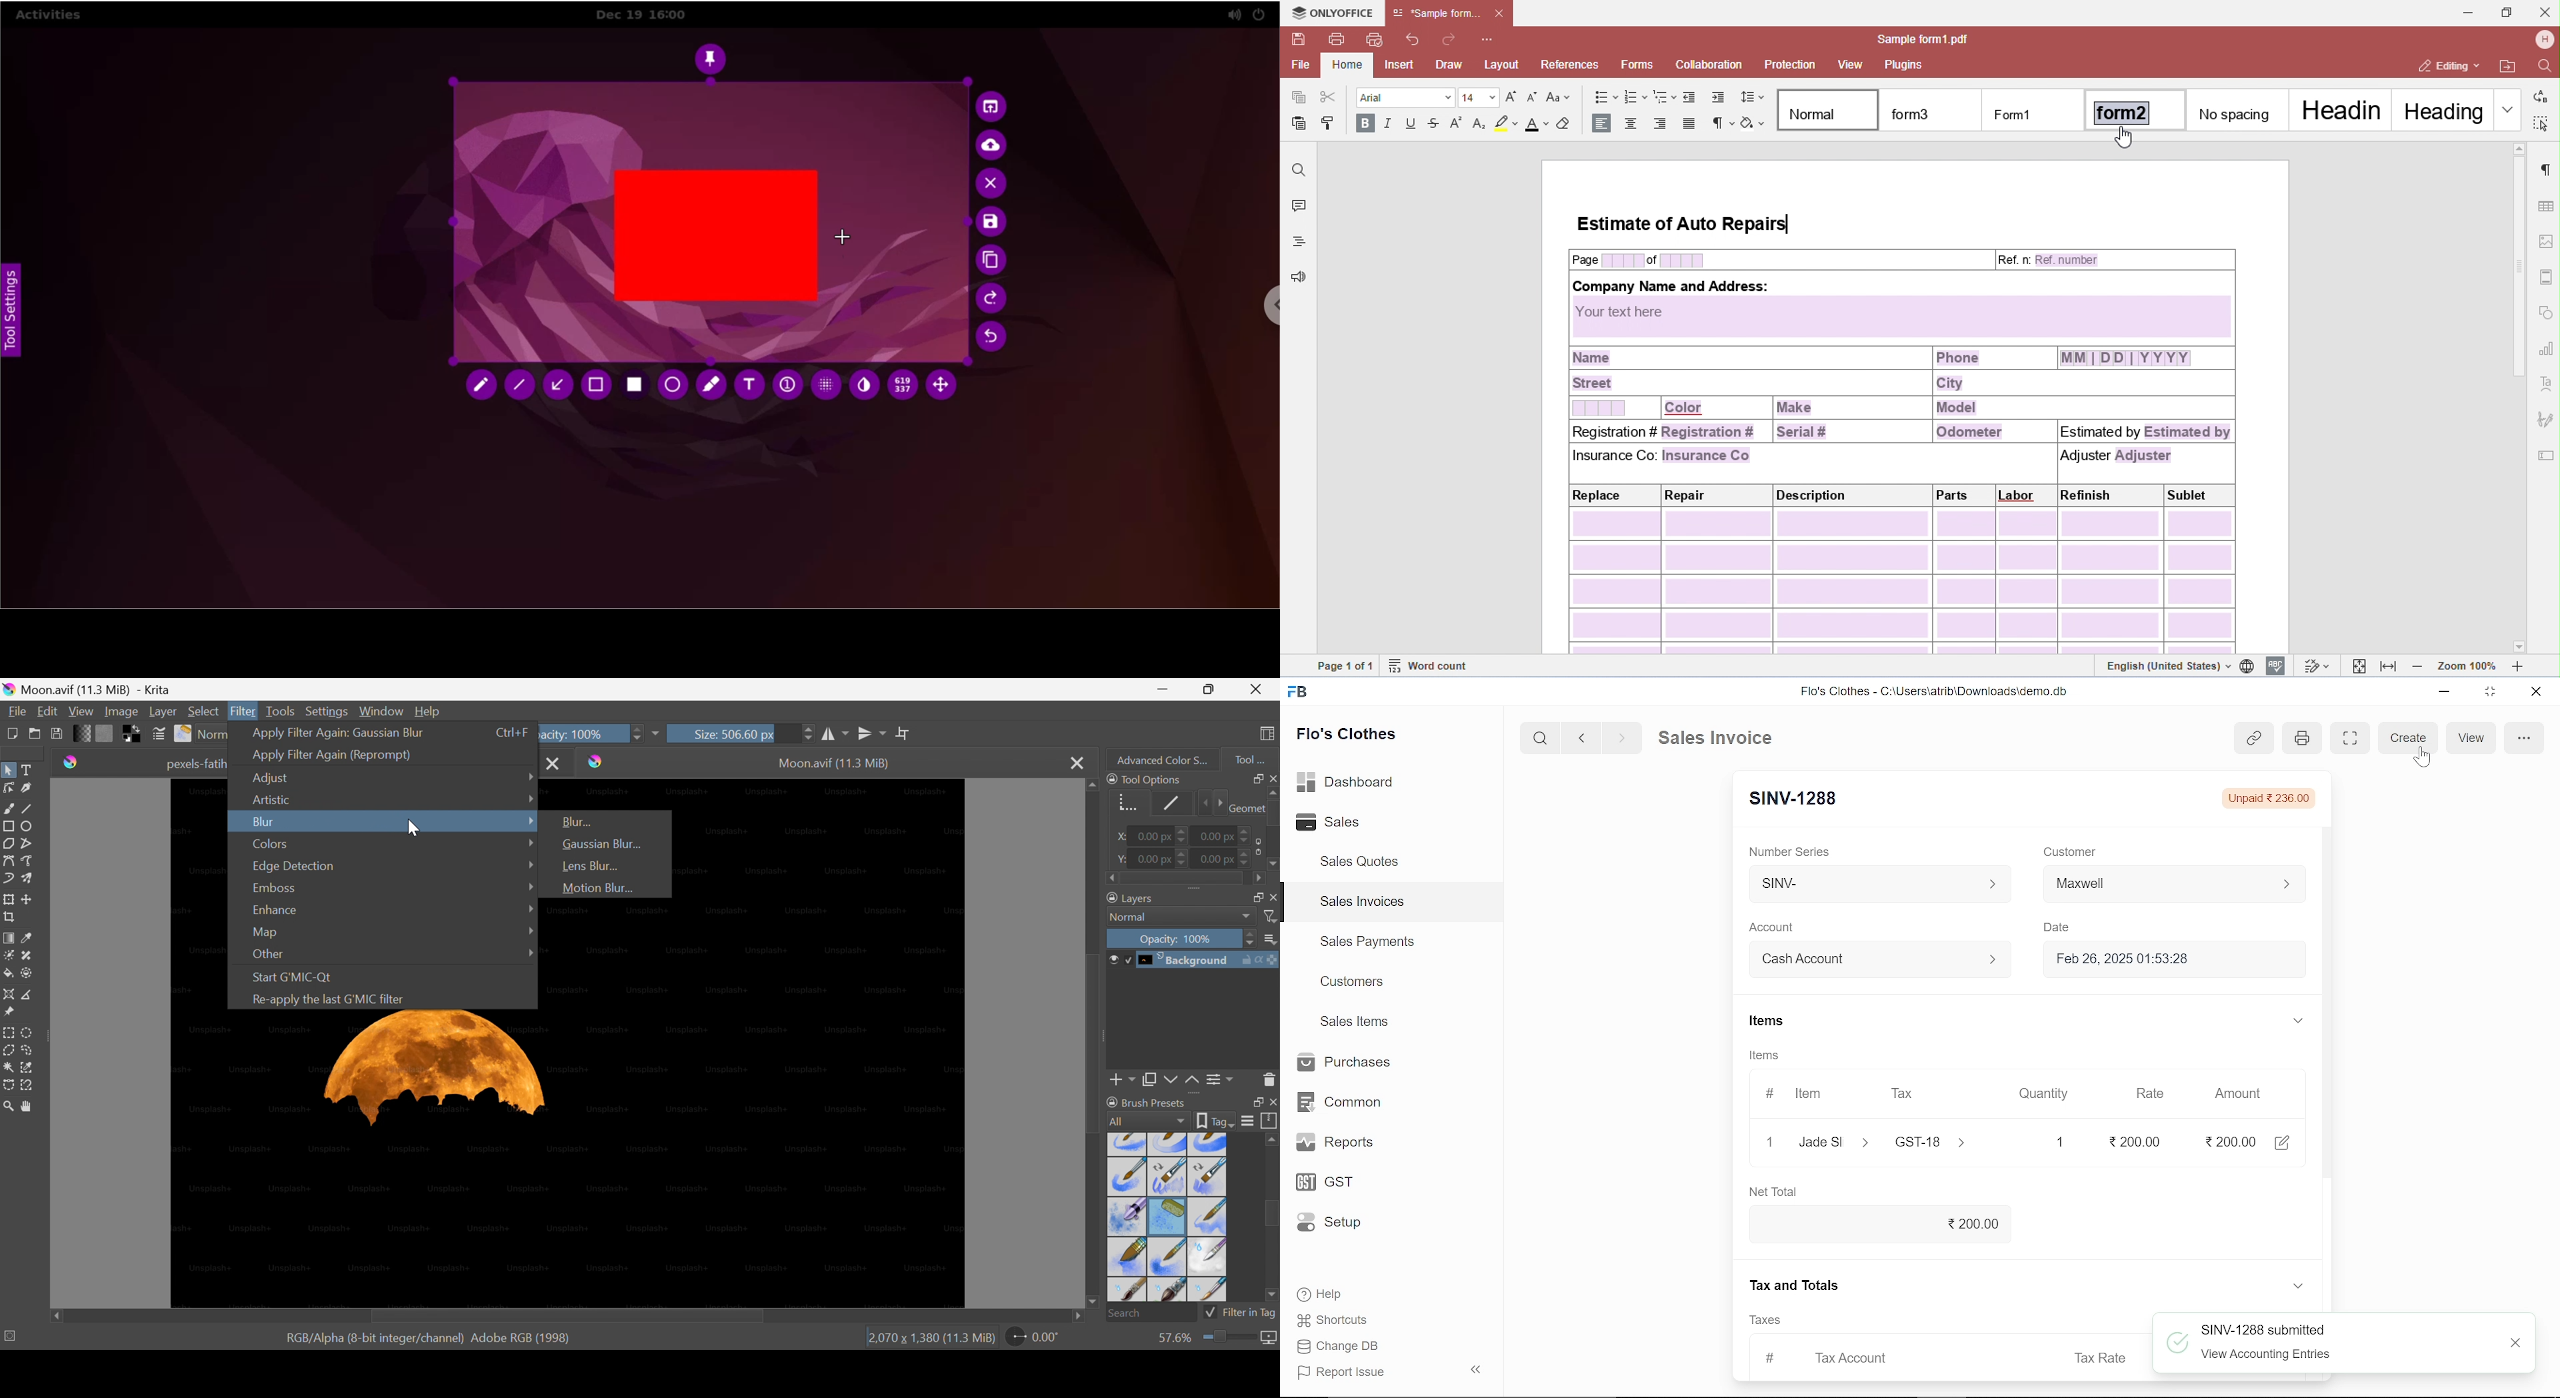  What do you see at coordinates (1792, 851) in the screenshot?
I see `Number Series` at bounding box center [1792, 851].